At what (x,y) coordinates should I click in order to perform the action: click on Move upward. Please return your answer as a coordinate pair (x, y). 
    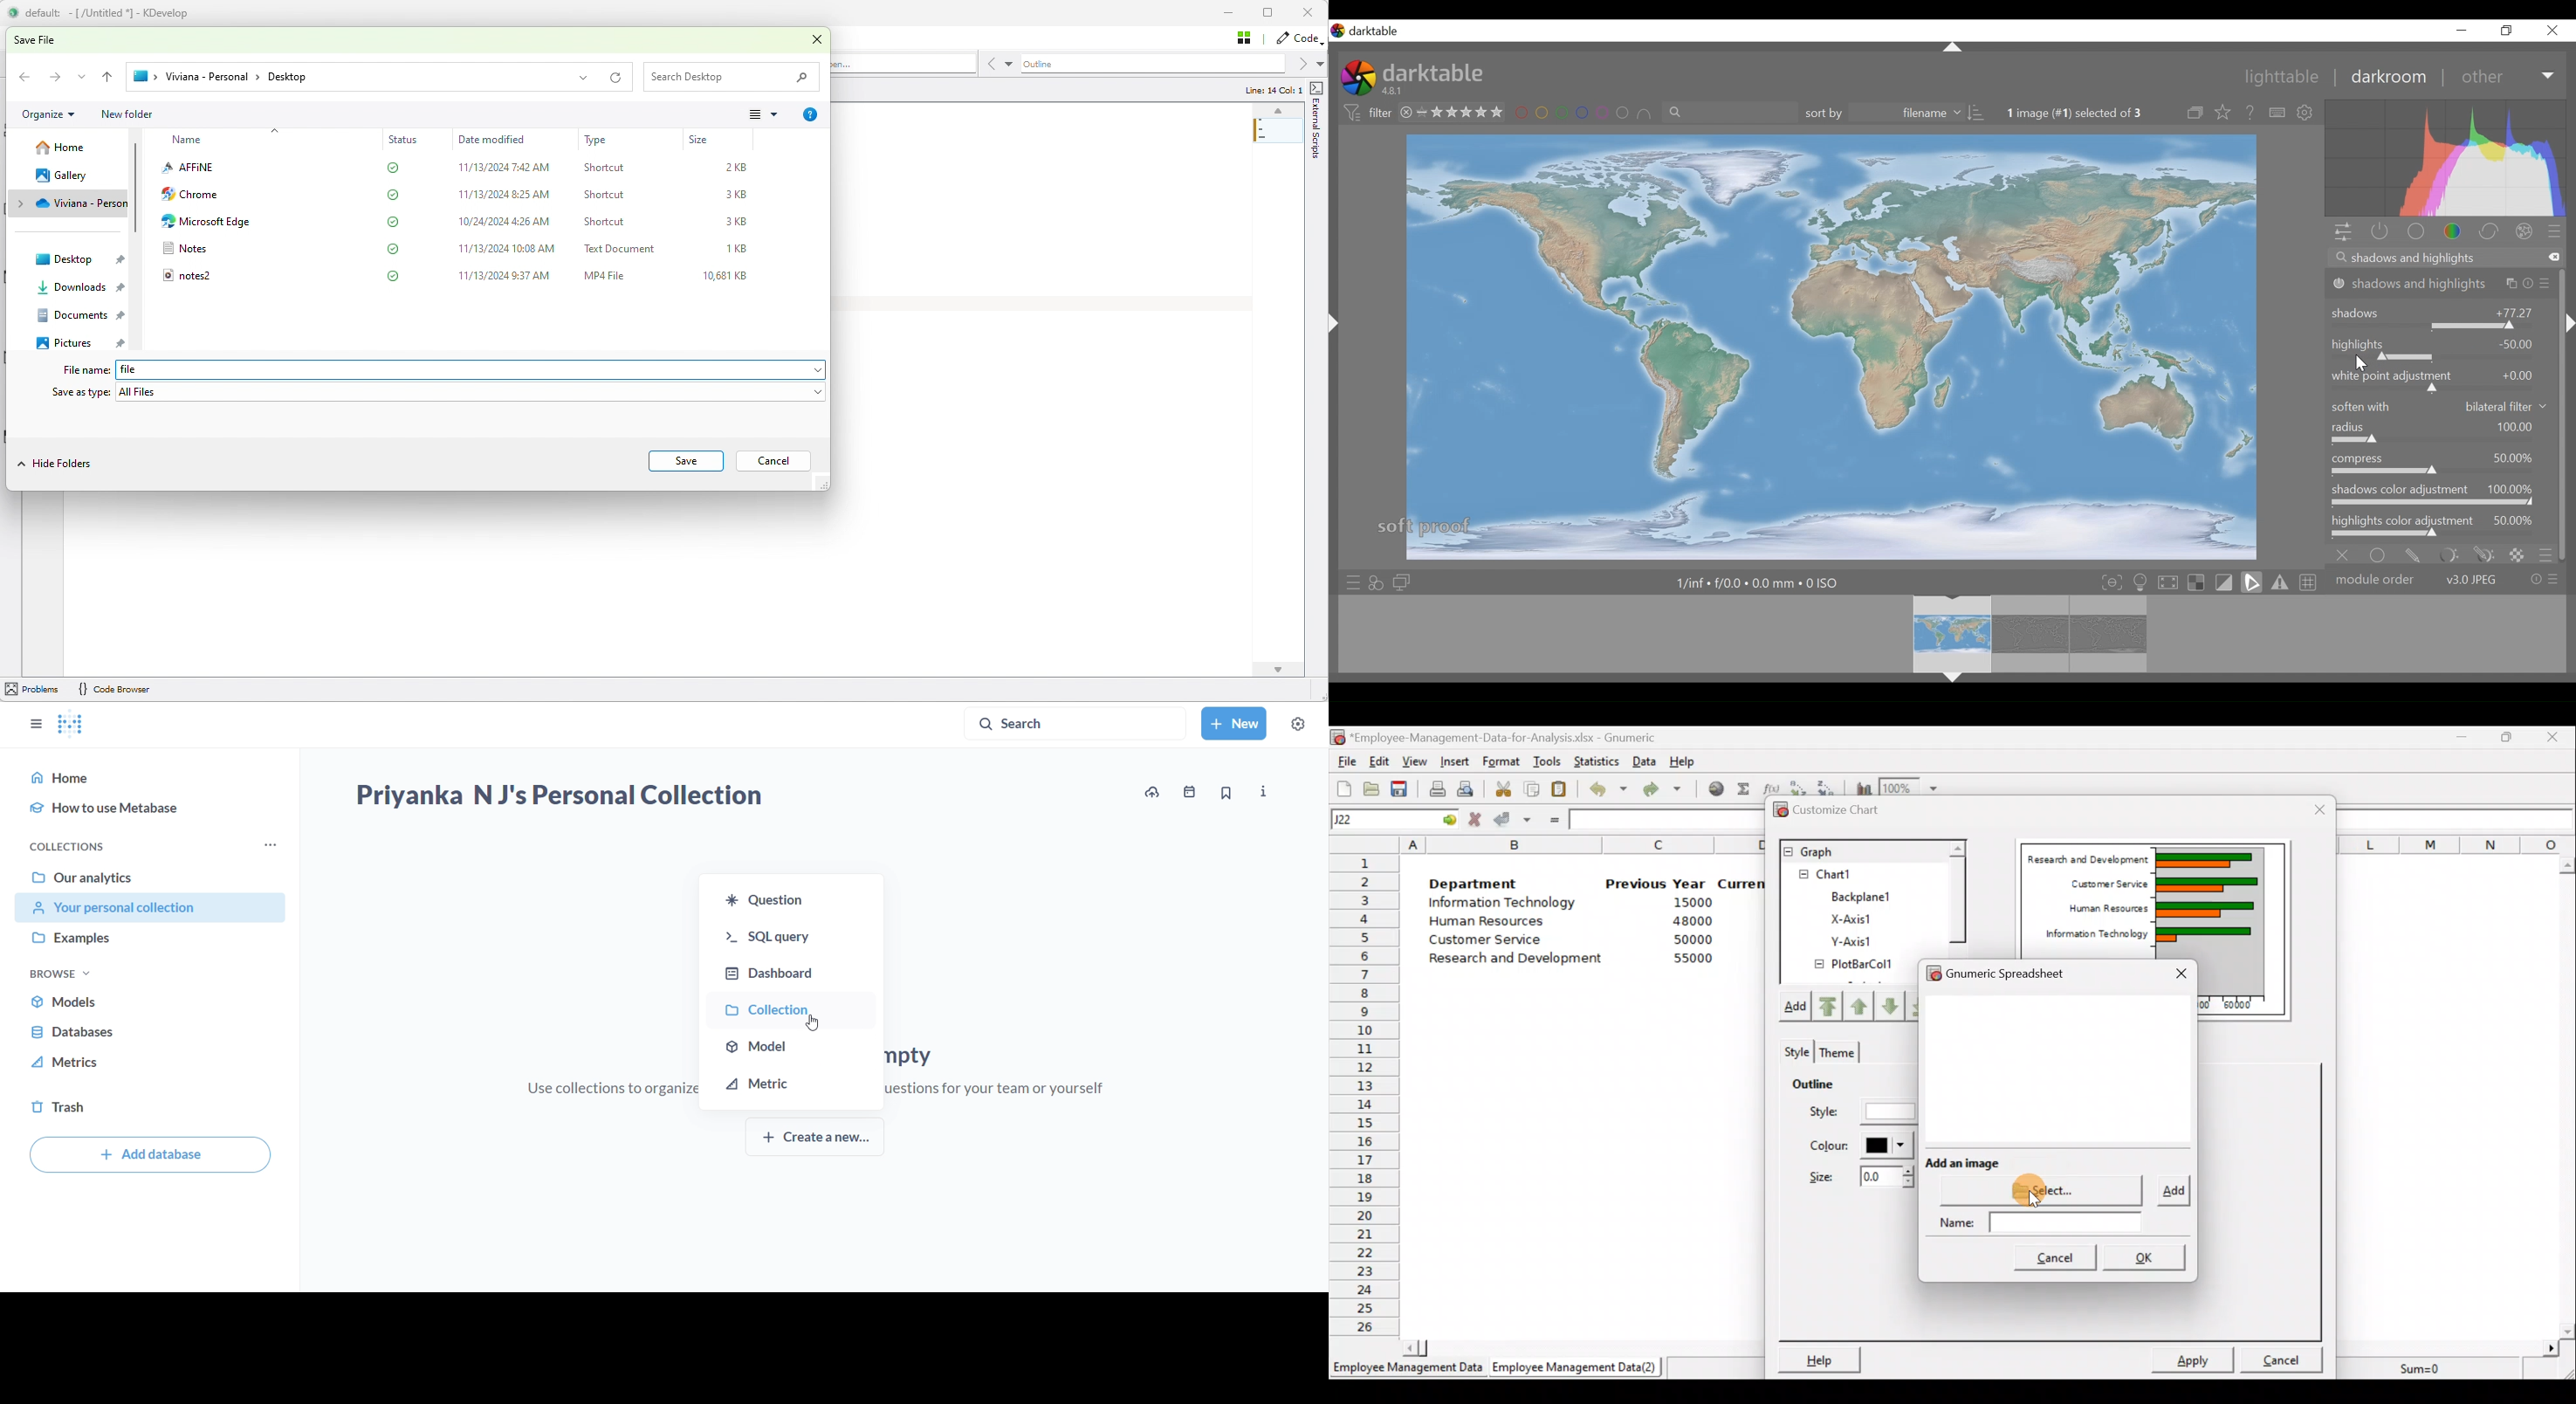
    Looking at the image, I should click on (1832, 1006).